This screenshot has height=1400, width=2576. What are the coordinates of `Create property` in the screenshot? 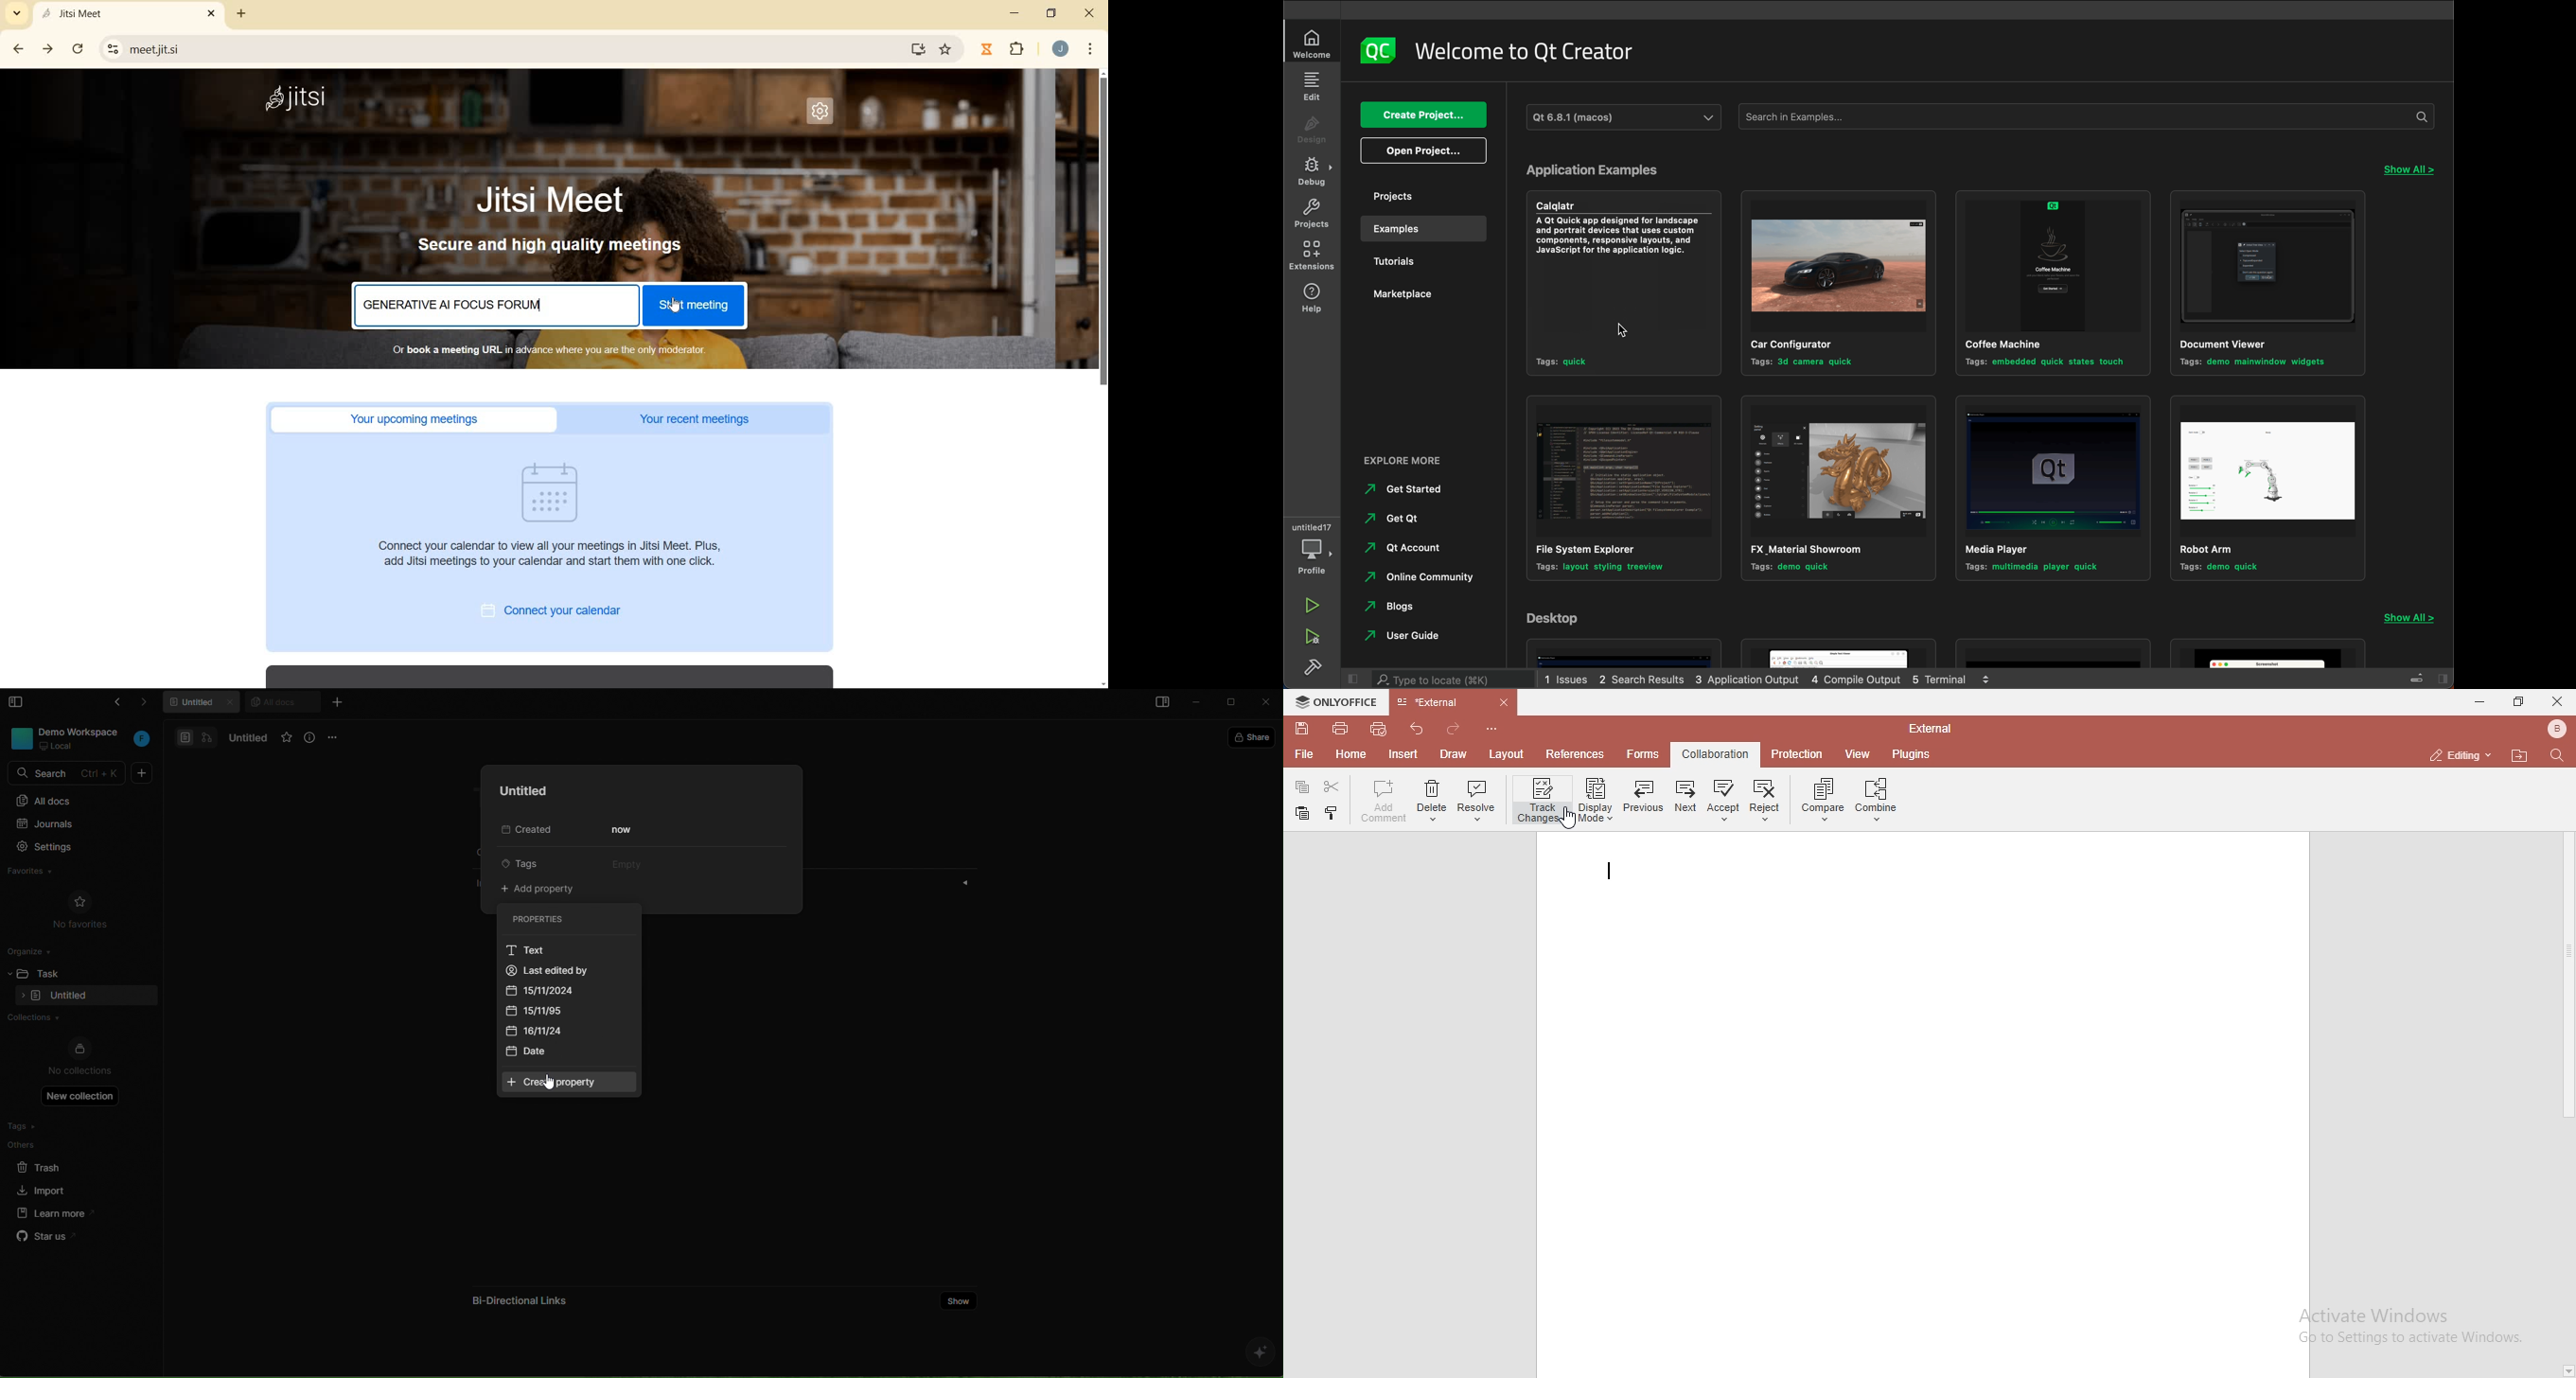 It's located at (569, 1083).